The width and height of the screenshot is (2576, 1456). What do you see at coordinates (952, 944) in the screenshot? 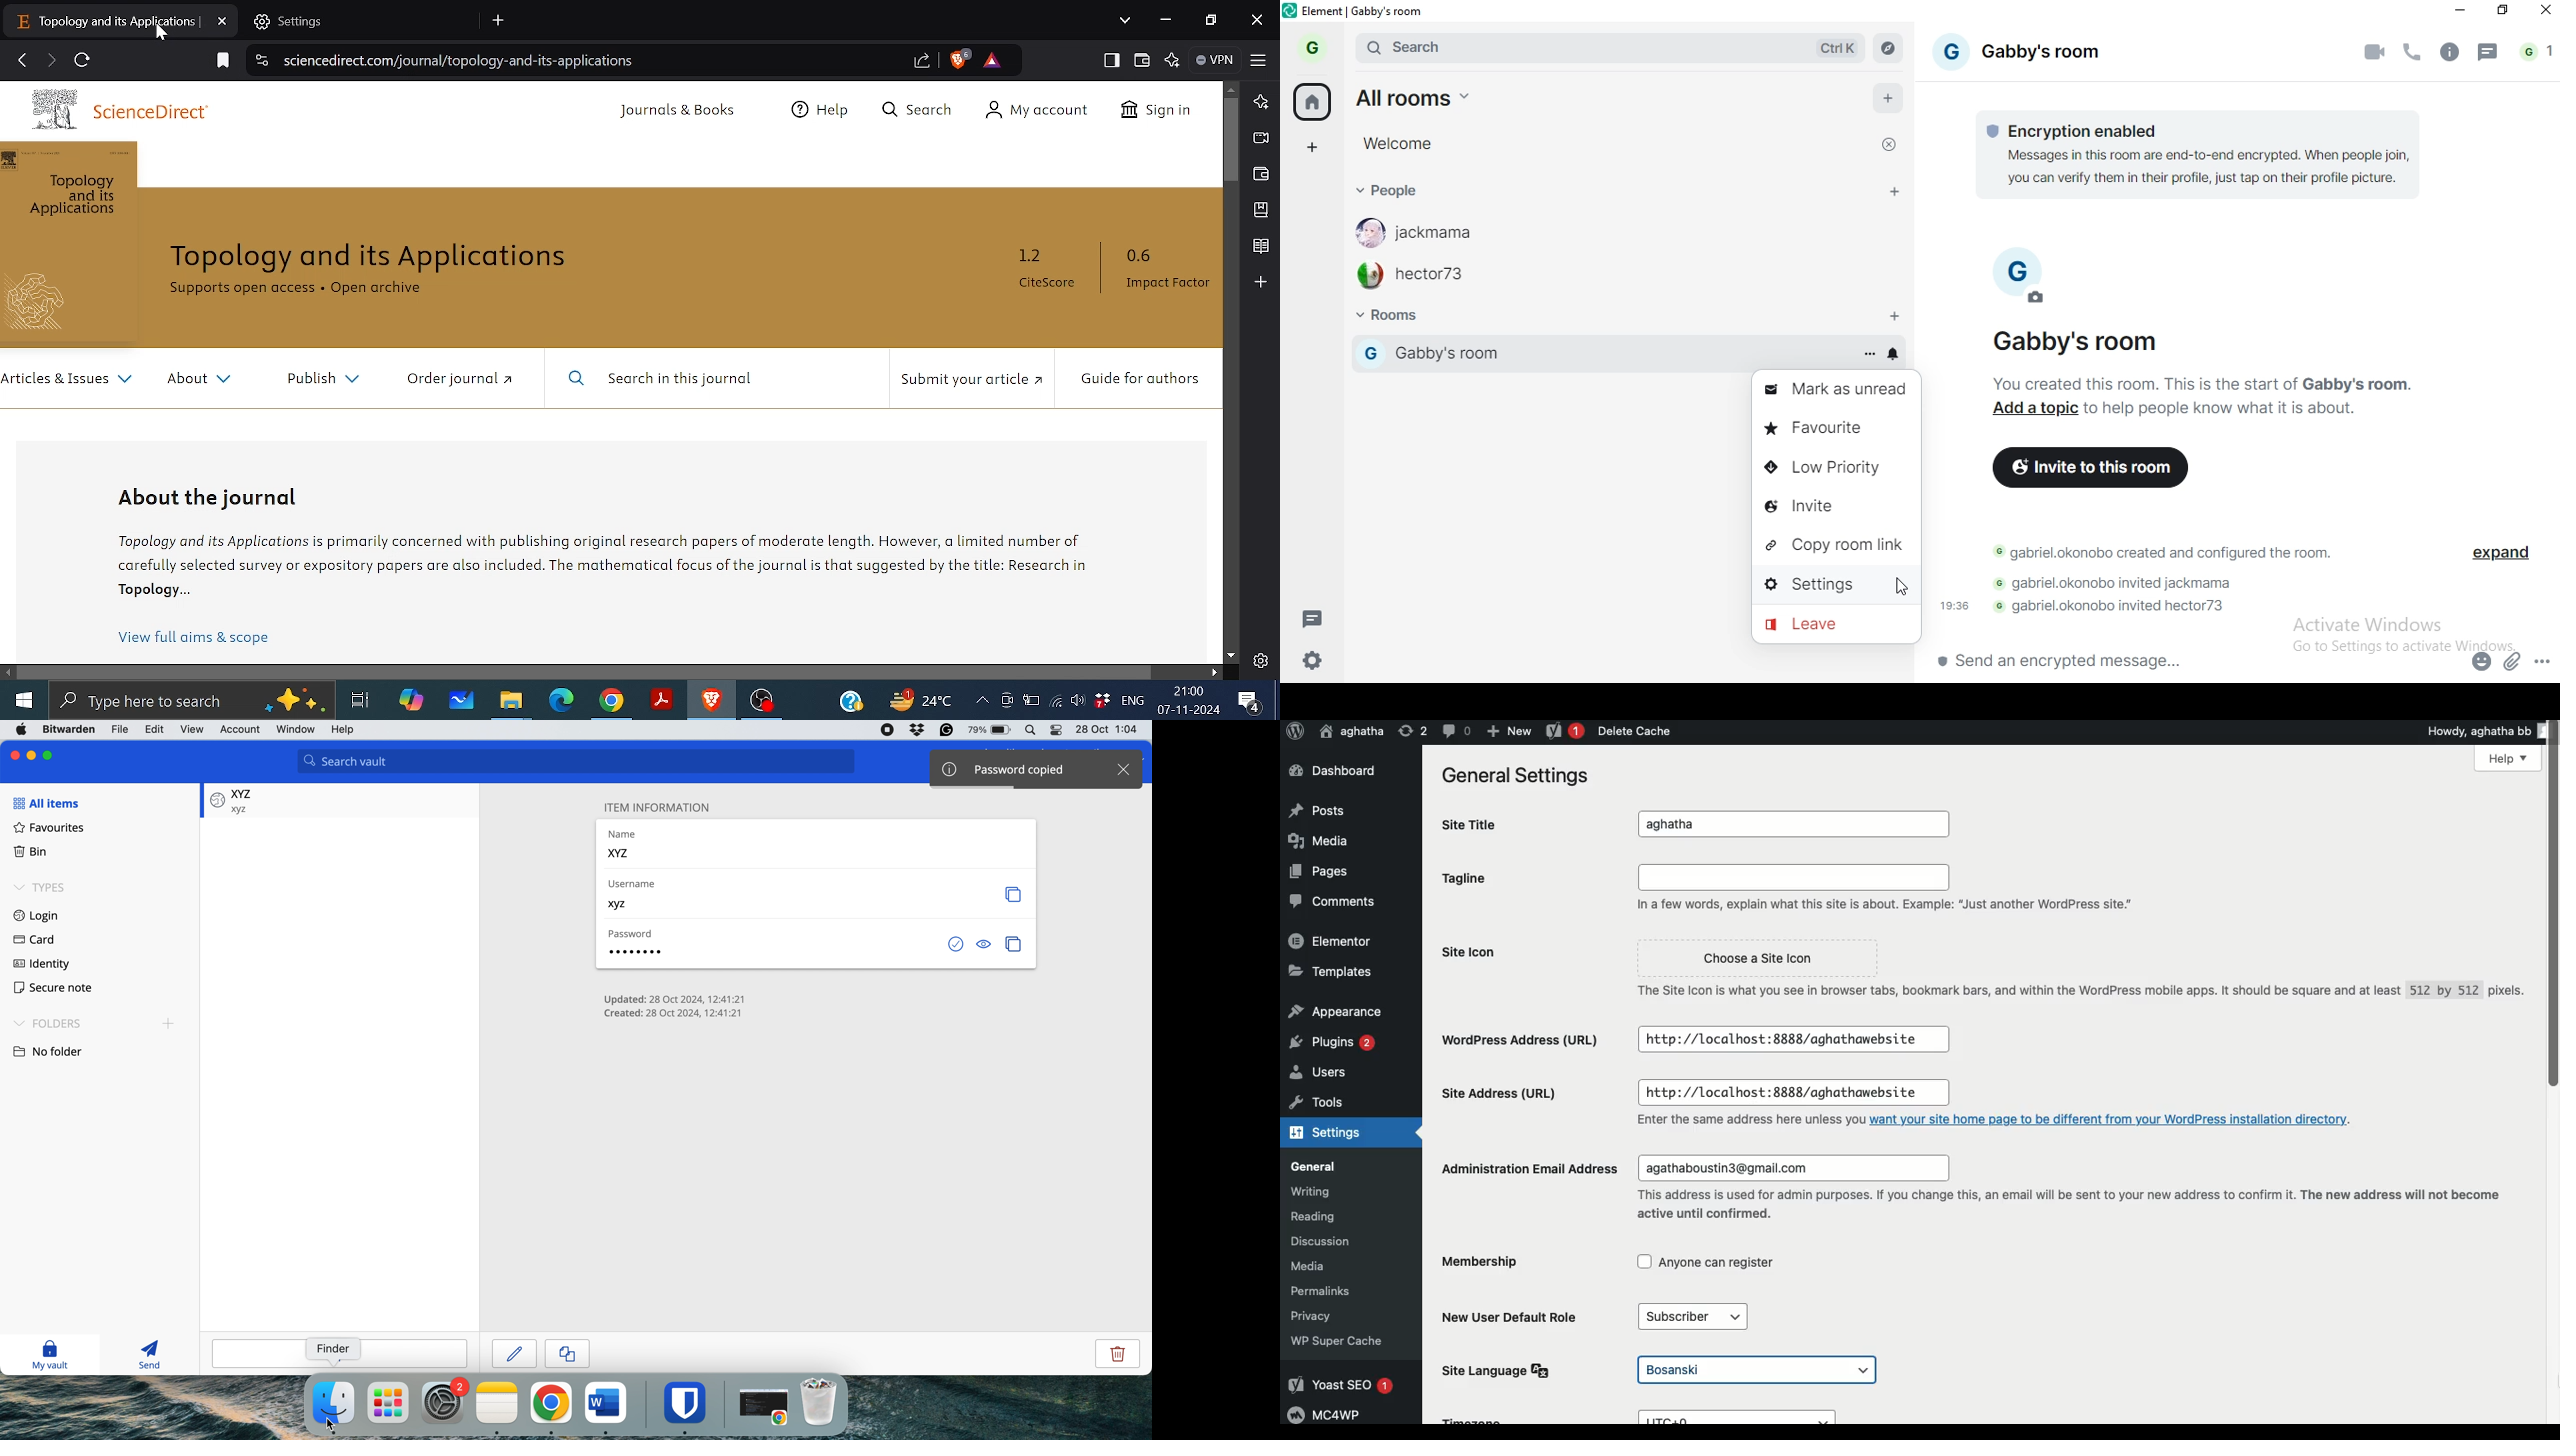
I see `check if password has been exposed` at bounding box center [952, 944].